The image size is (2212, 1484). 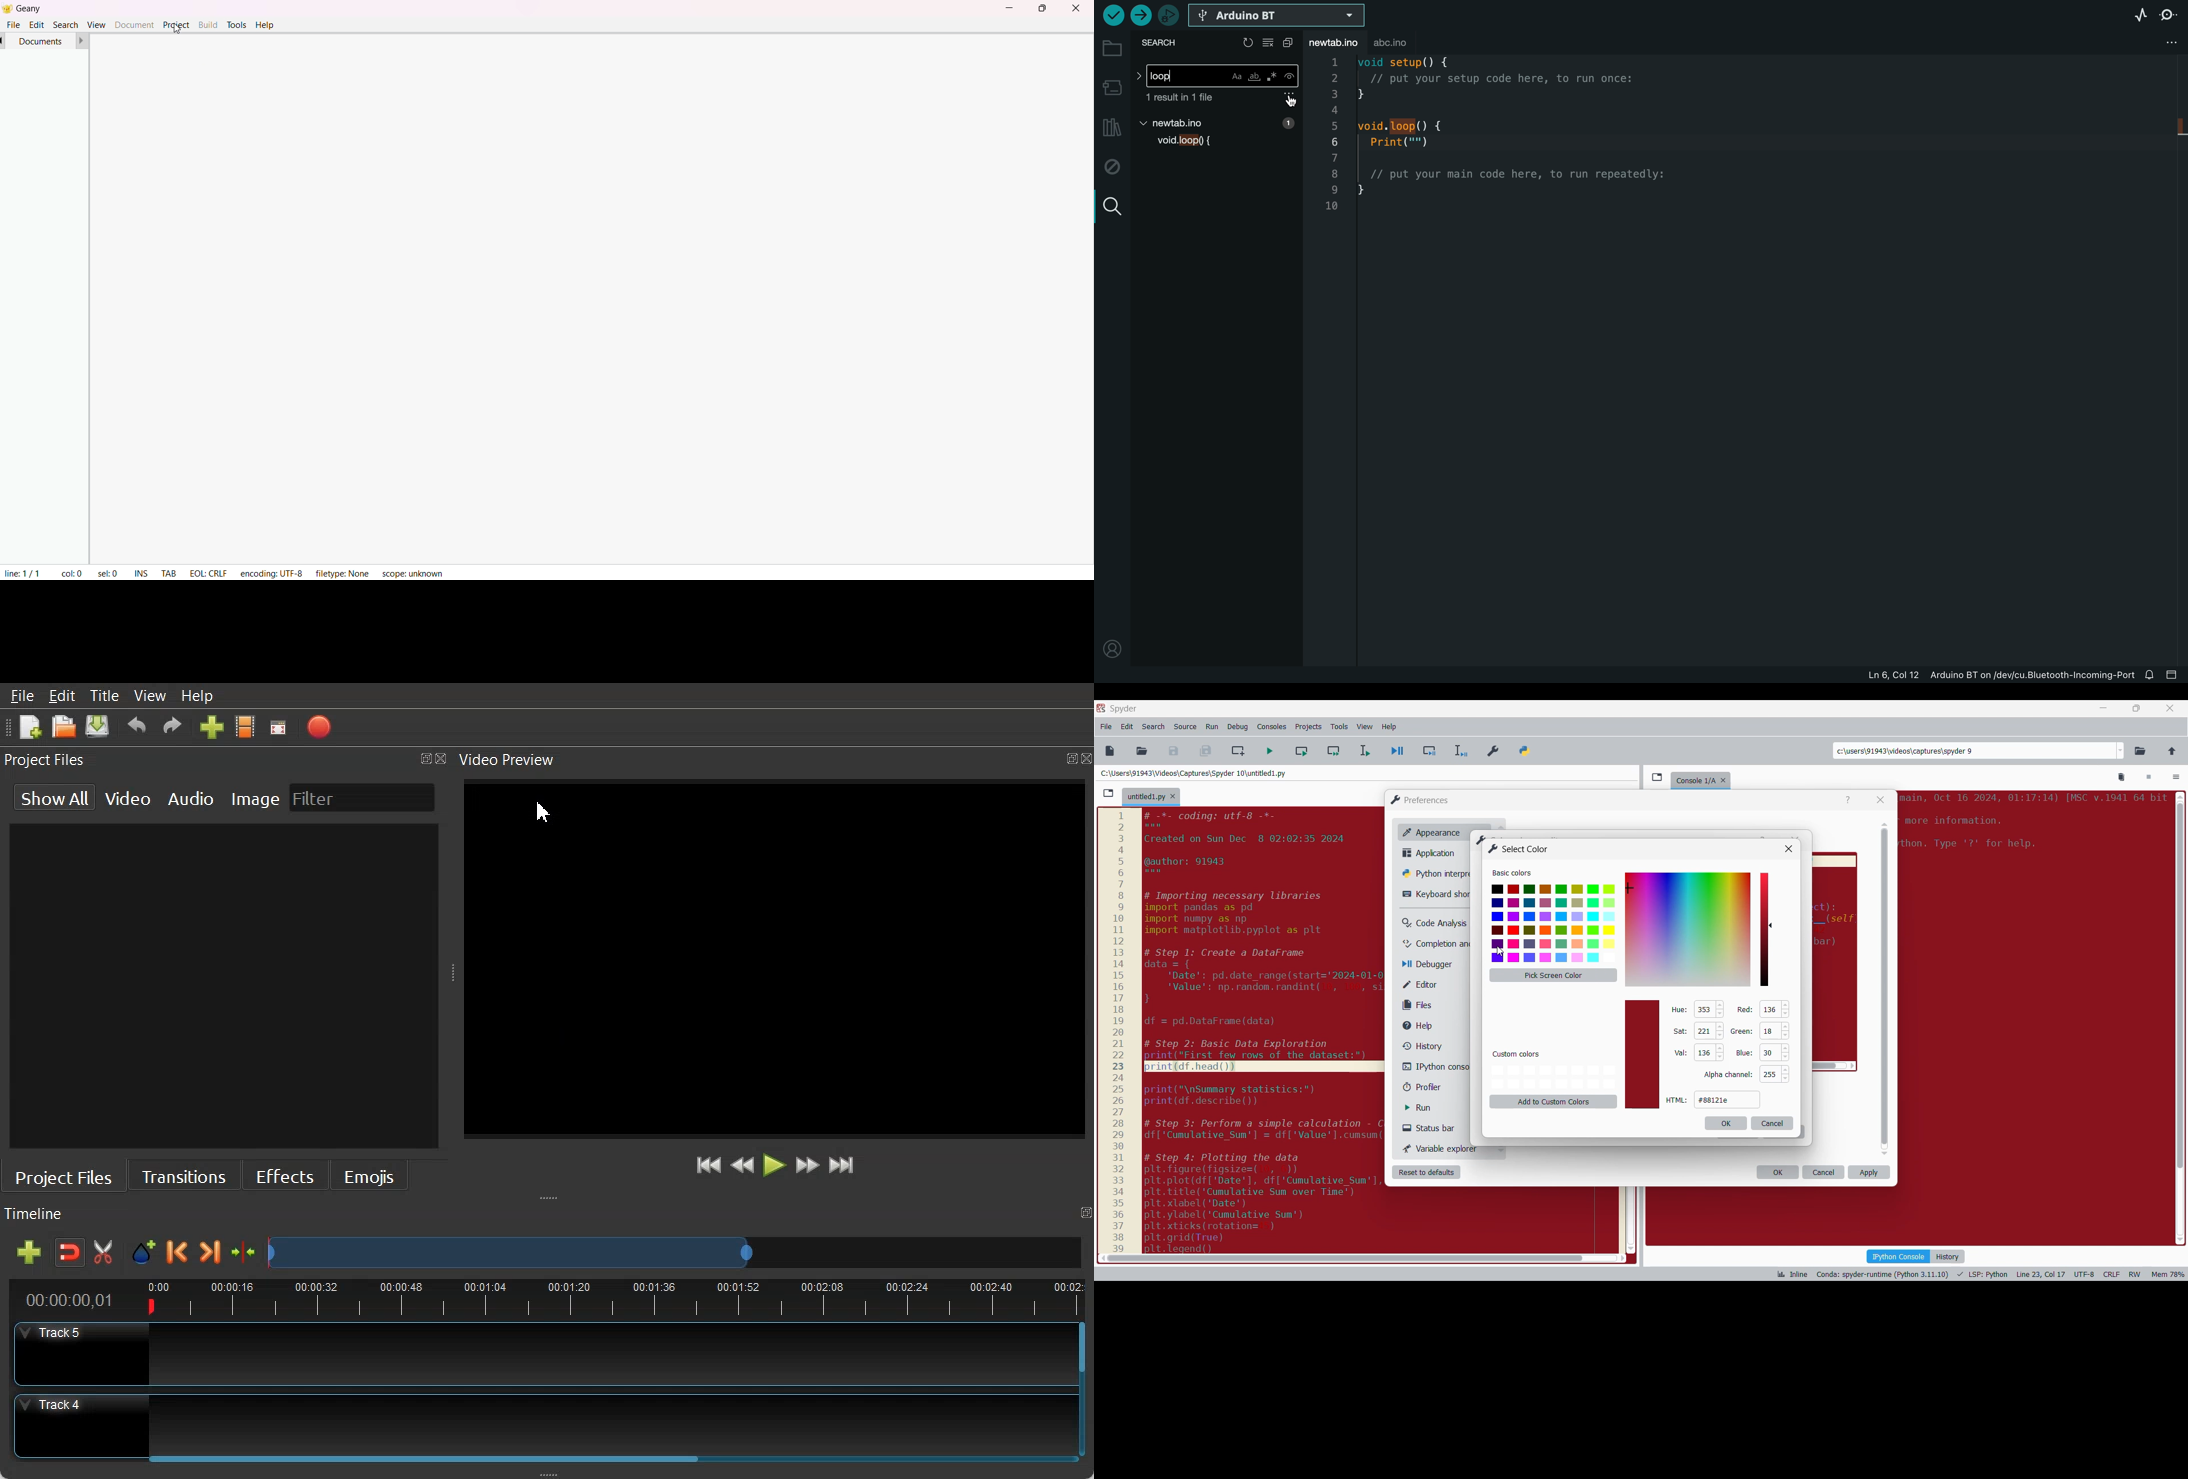 I want to click on Cancel, so click(x=1824, y=1172).